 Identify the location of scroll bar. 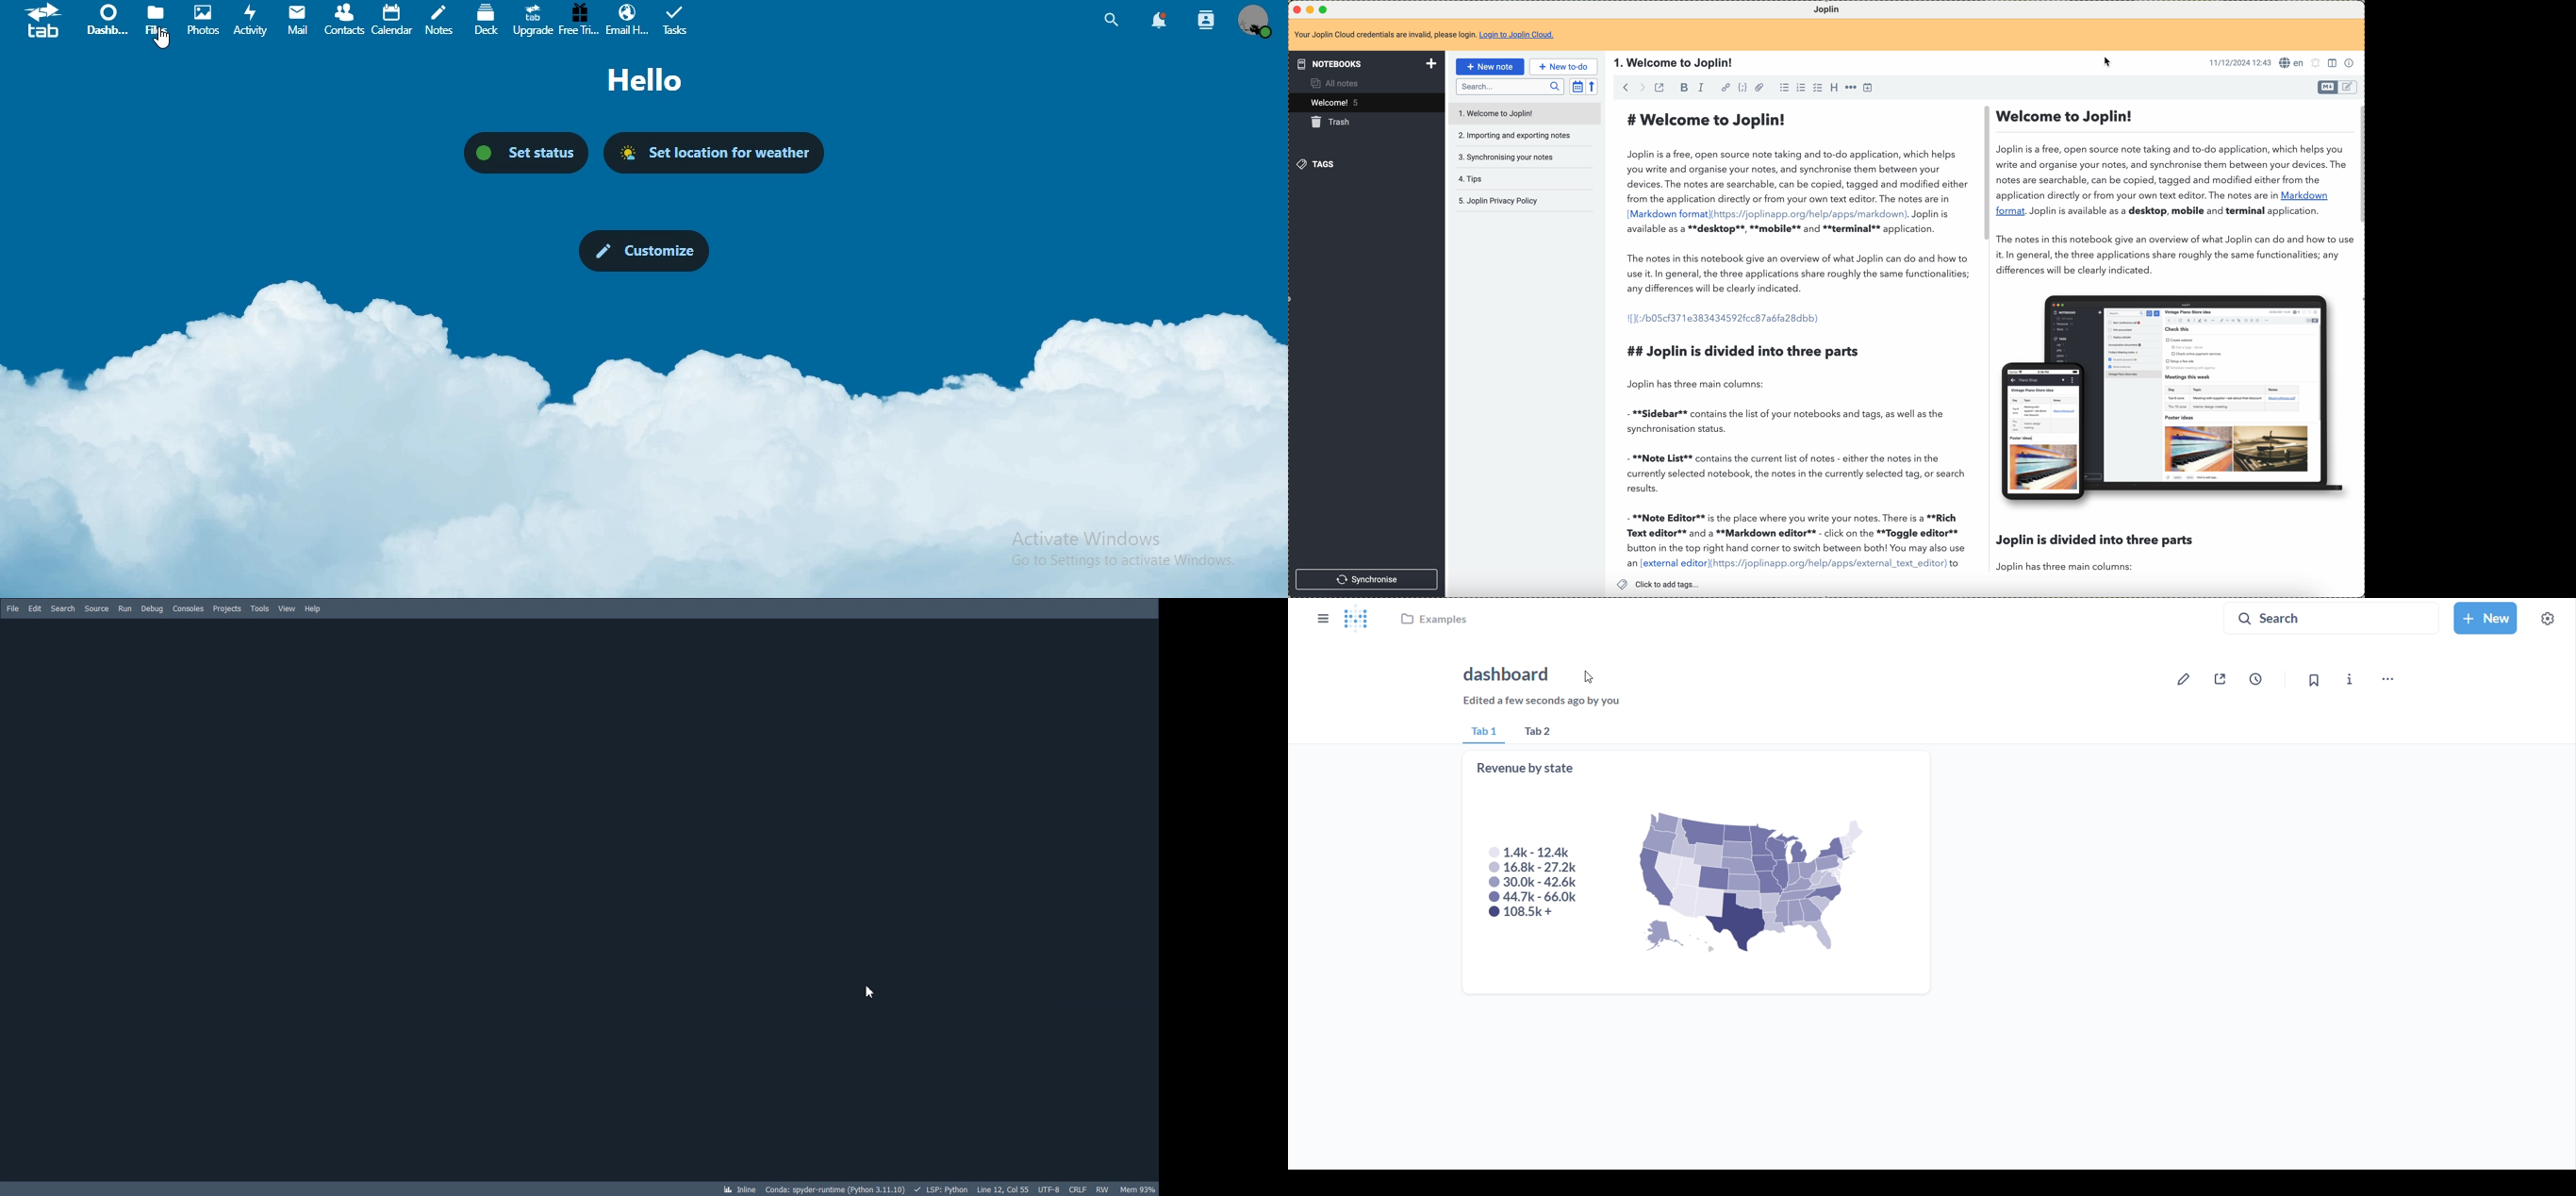
(2359, 166).